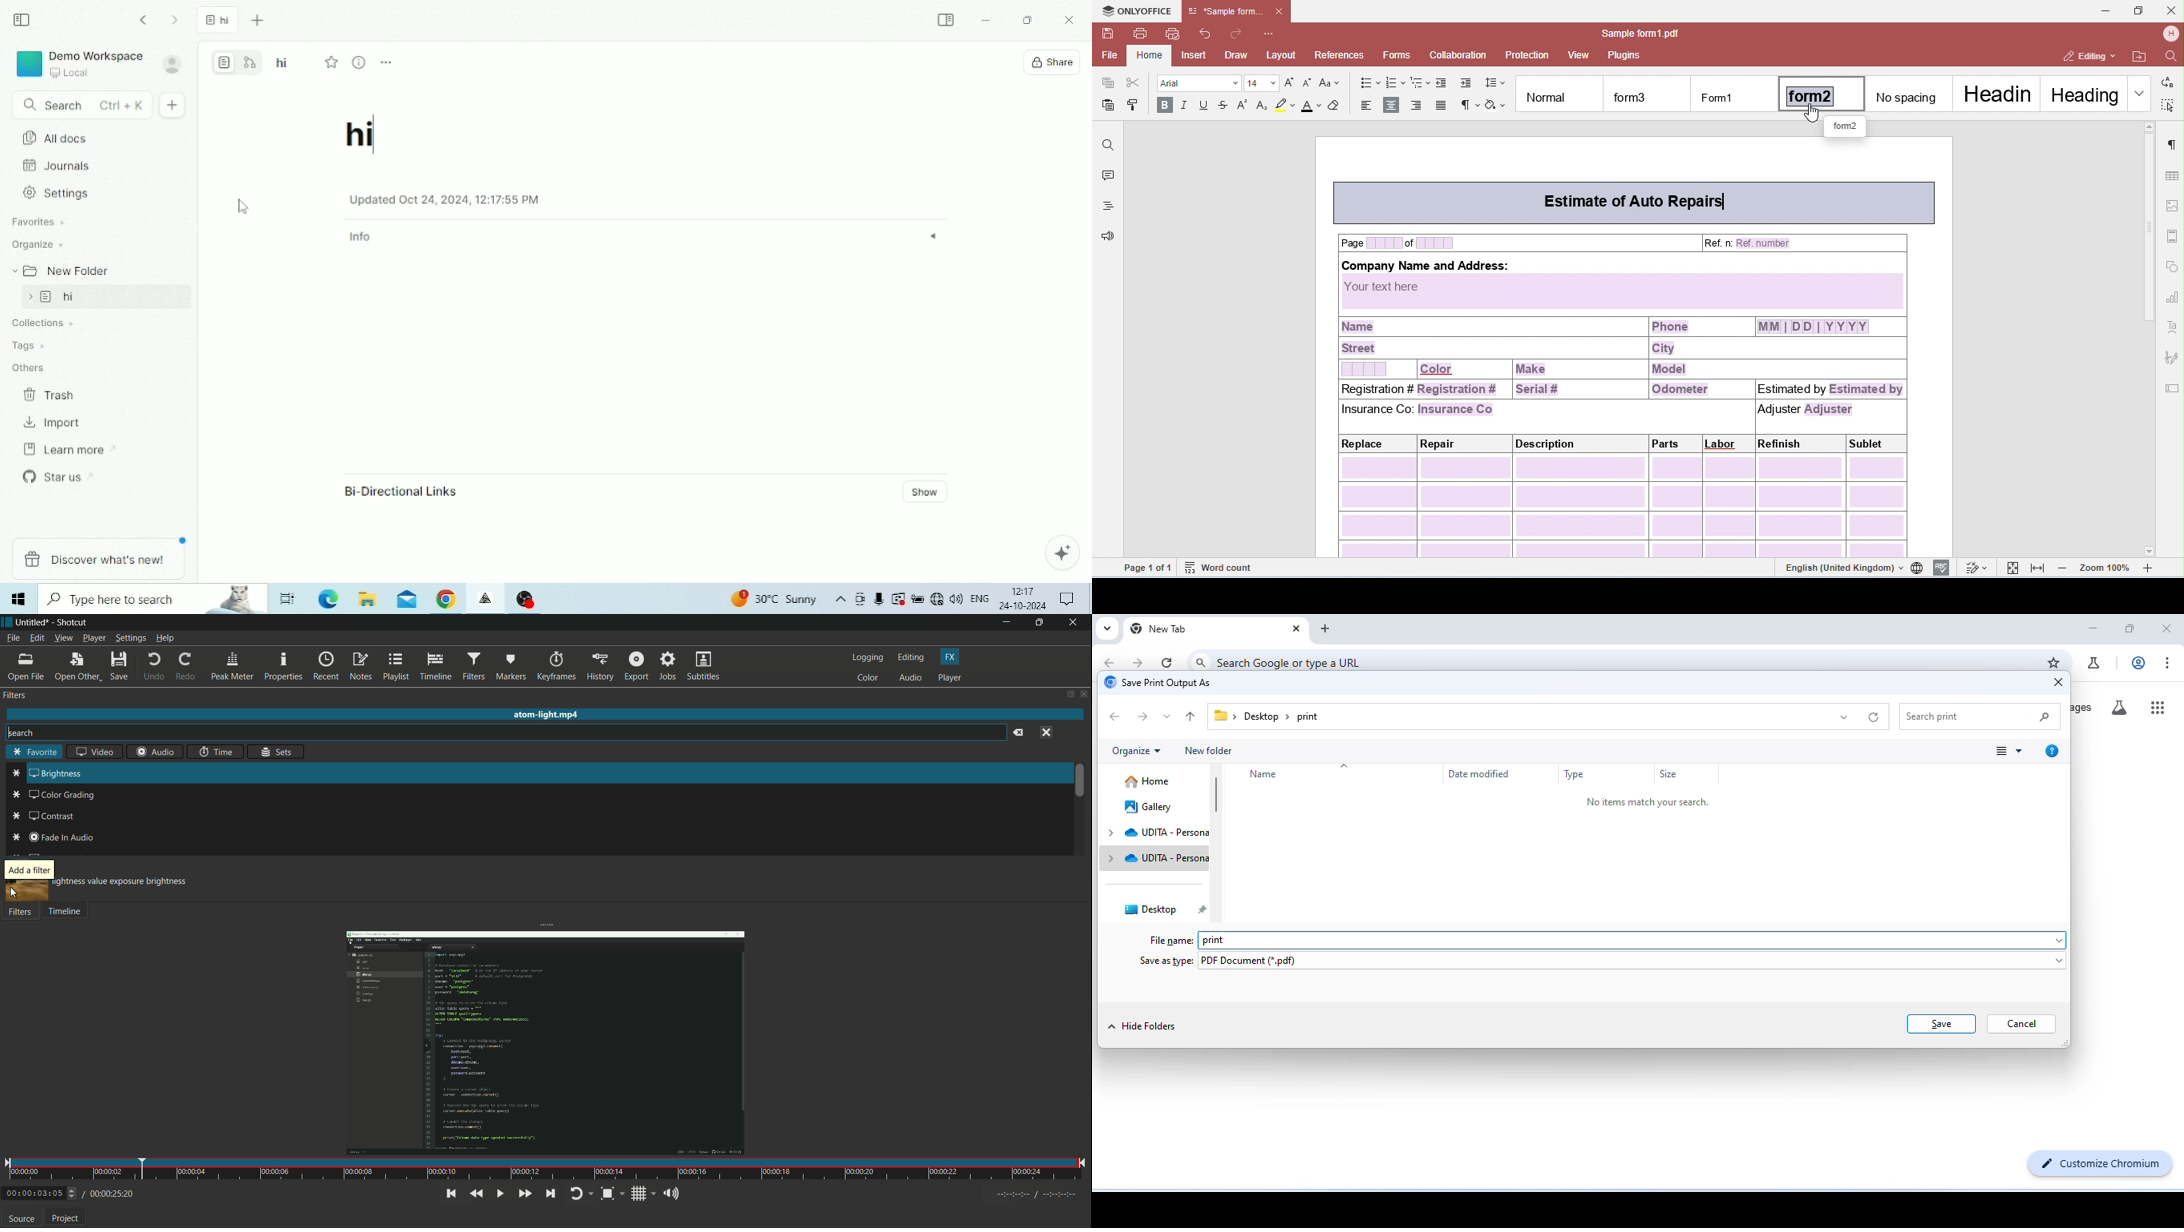  Describe the element at coordinates (32, 622) in the screenshot. I see `file name` at that location.